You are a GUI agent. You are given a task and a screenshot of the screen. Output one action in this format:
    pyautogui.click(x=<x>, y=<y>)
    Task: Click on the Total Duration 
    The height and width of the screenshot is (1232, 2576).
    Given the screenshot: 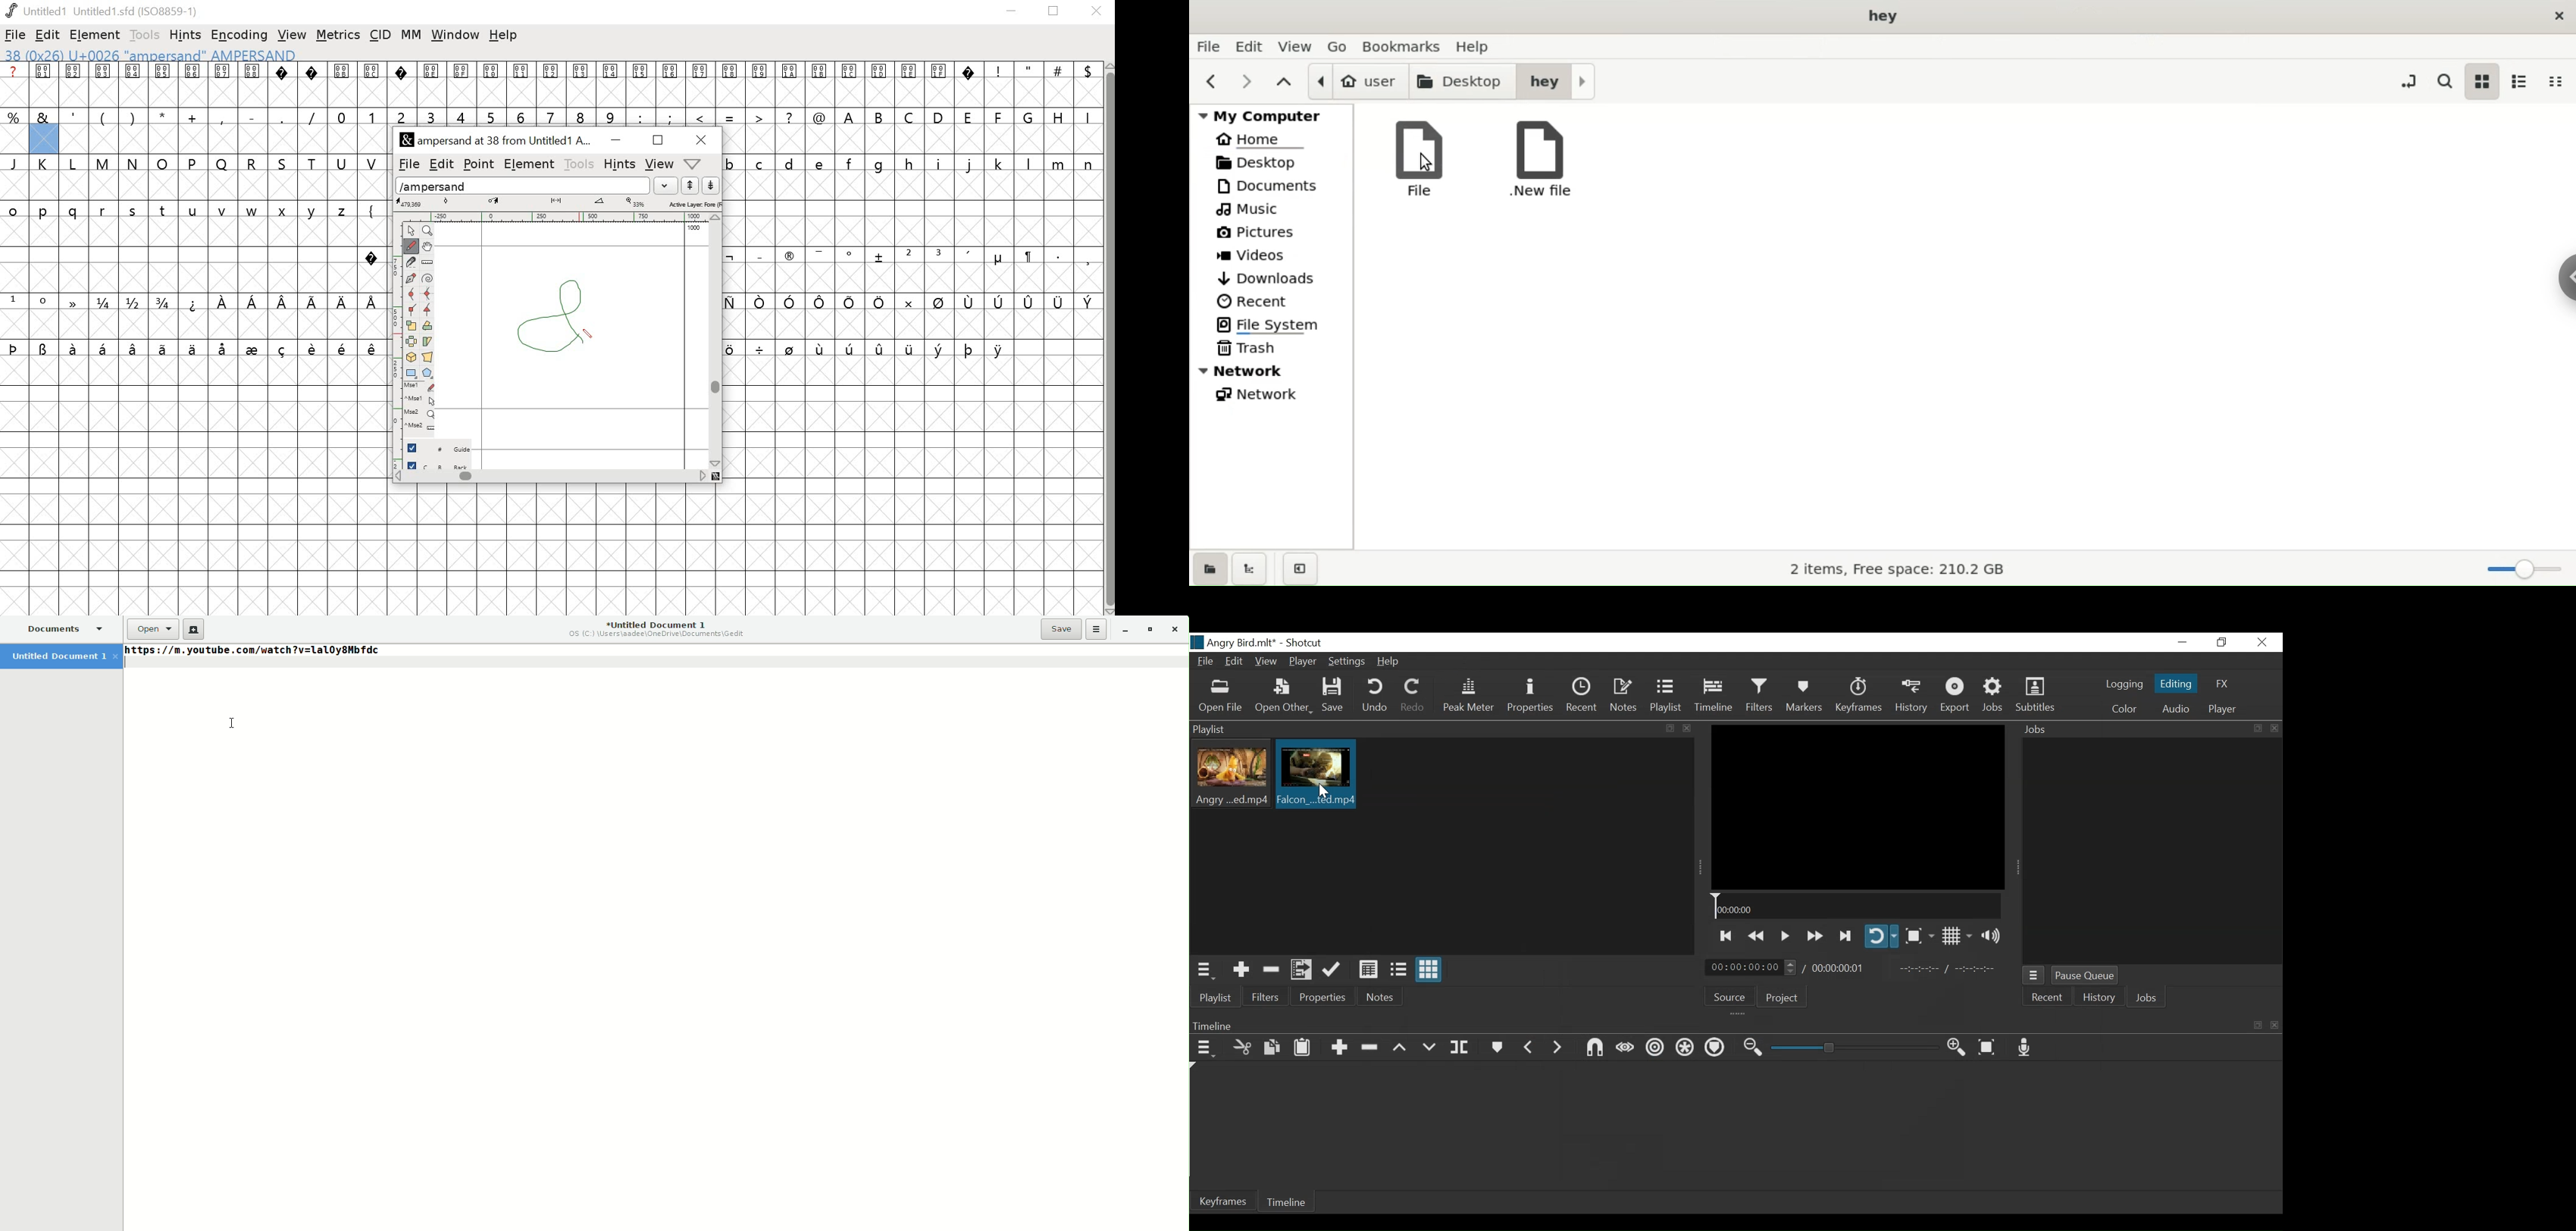 What is the action you would take?
    pyautogui.click(x=1838, y=967)
    